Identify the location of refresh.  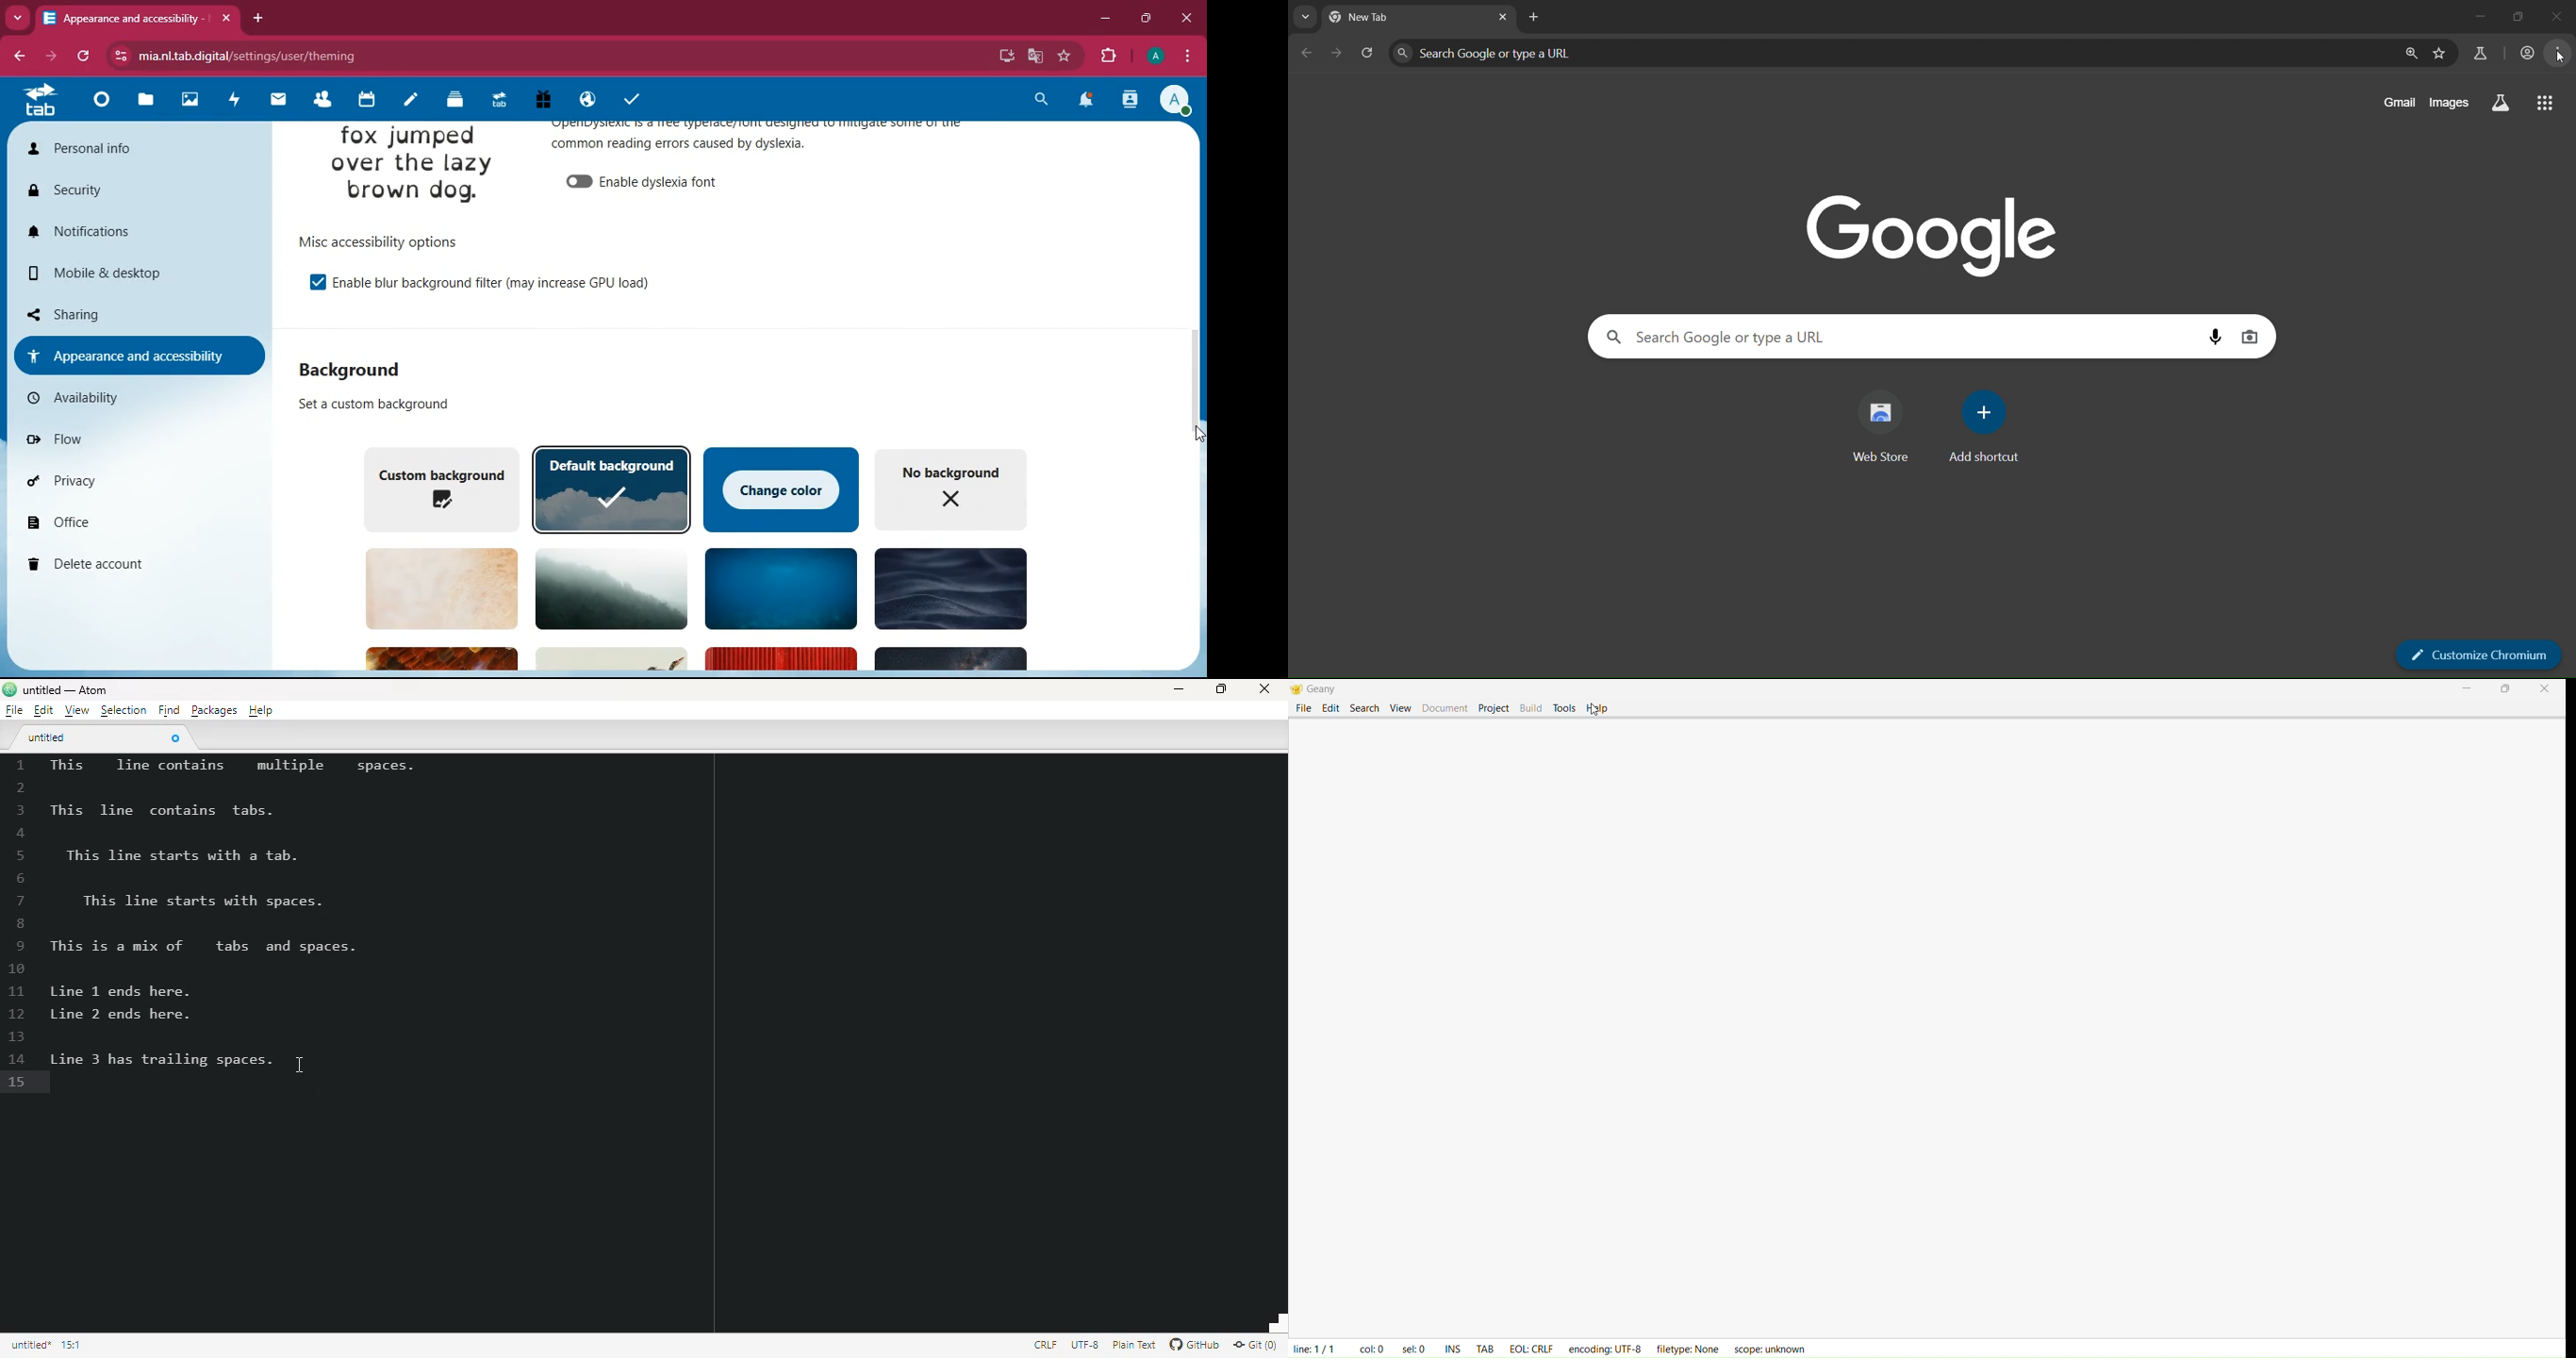
(83, 56).